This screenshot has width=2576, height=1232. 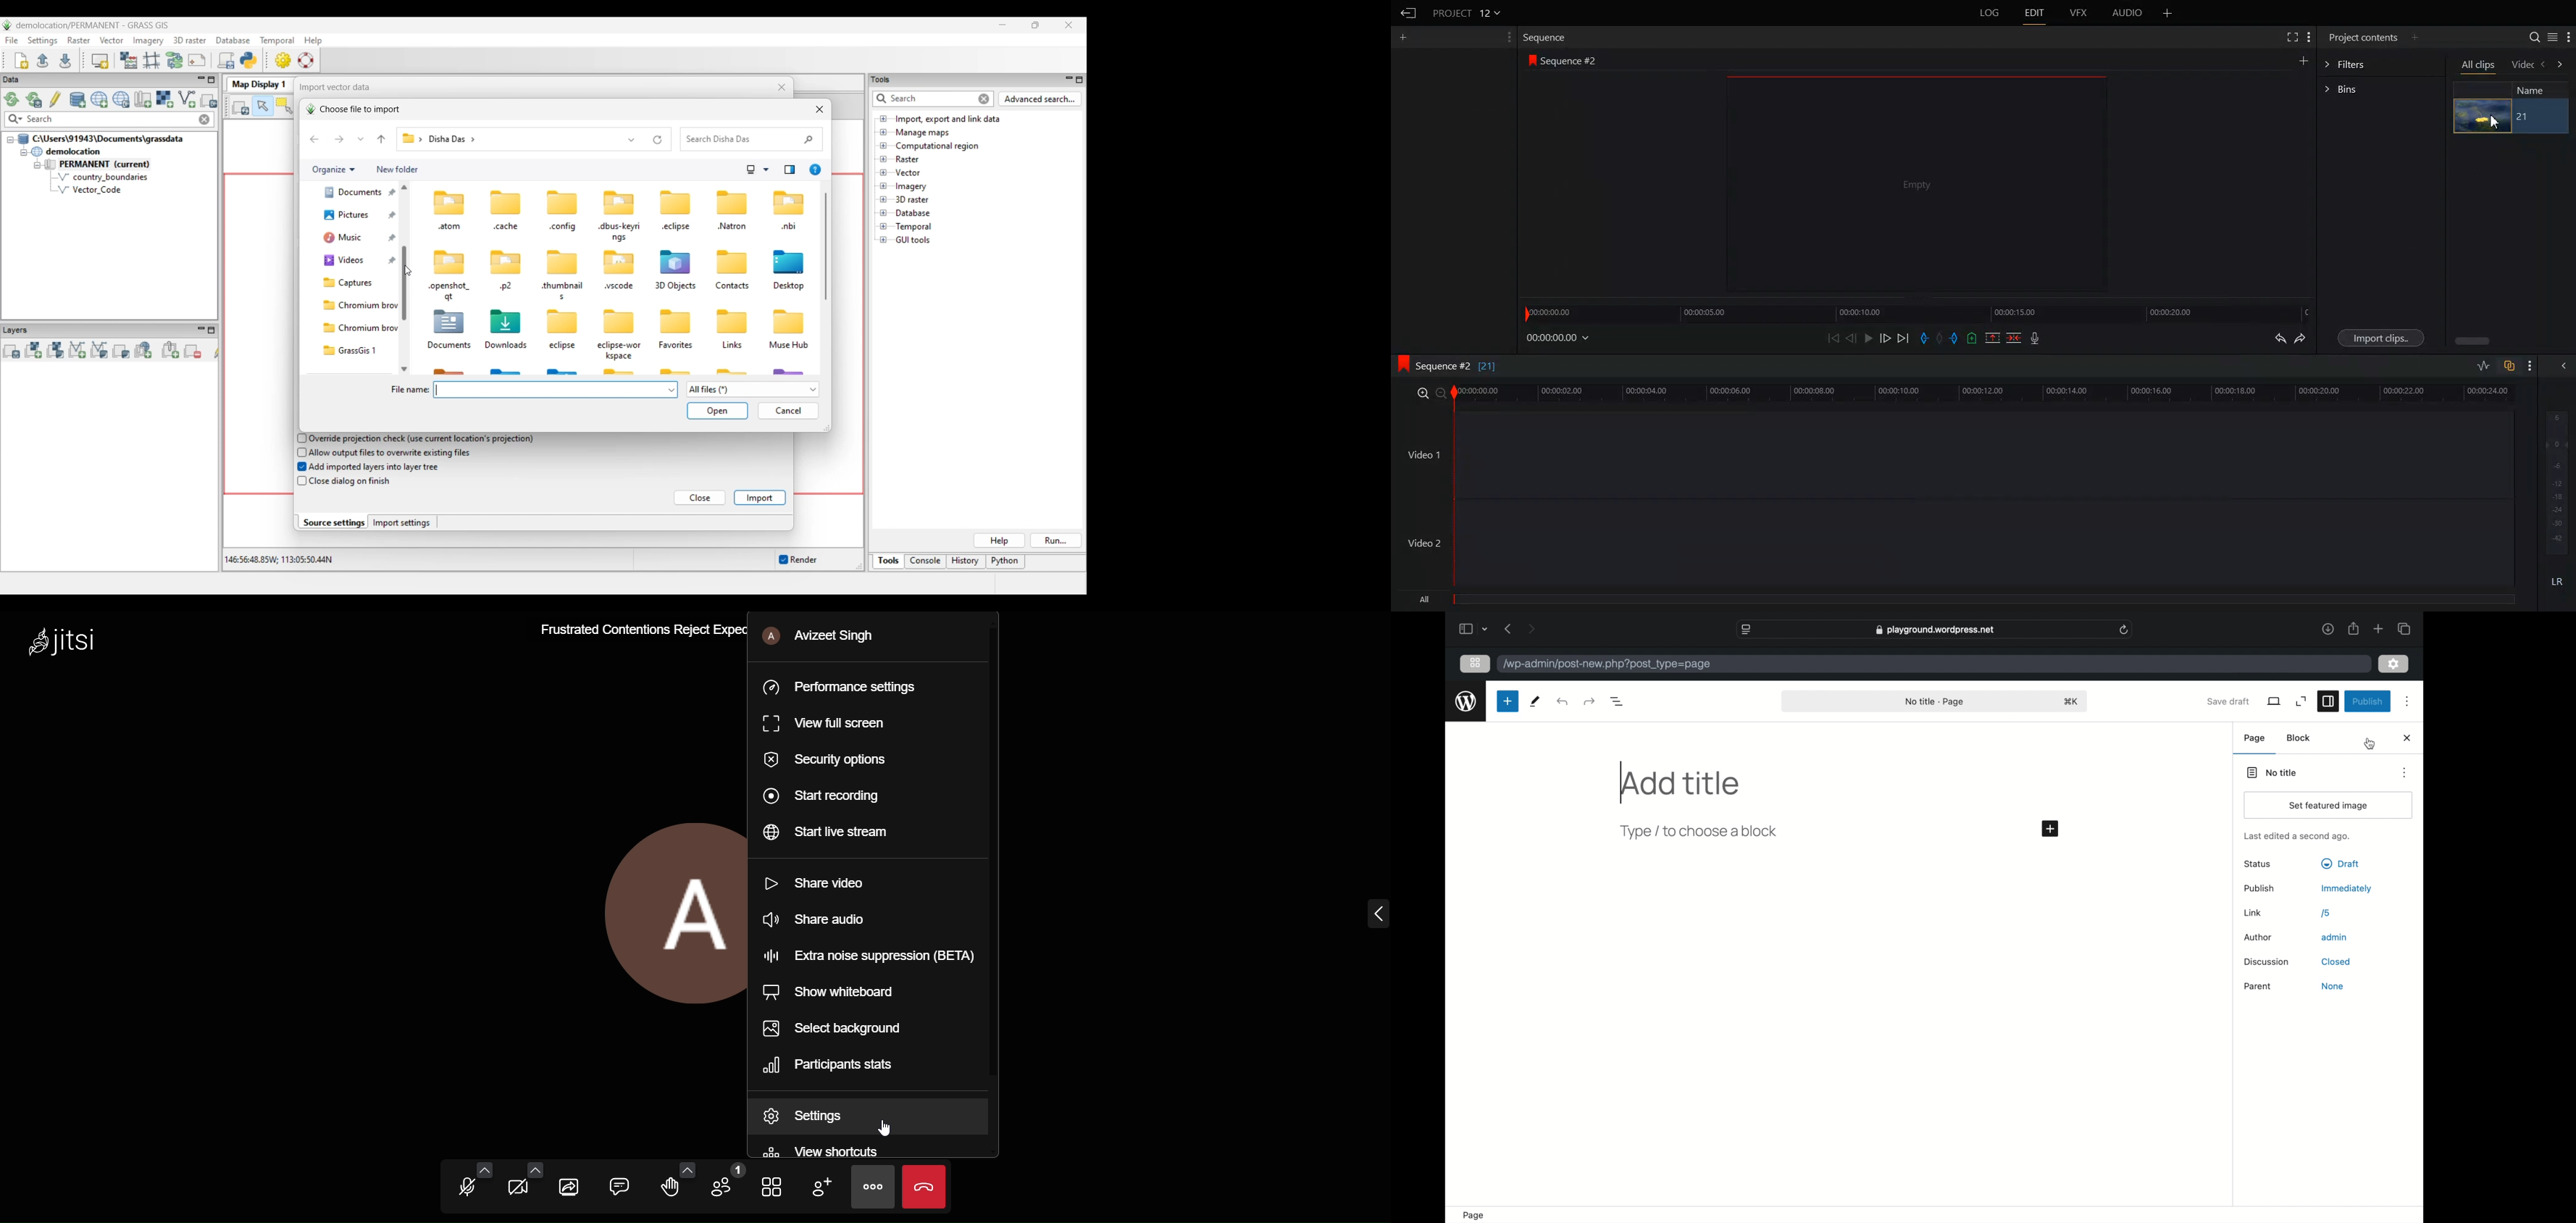 I want to click on add, so click(x=2052, y=829).